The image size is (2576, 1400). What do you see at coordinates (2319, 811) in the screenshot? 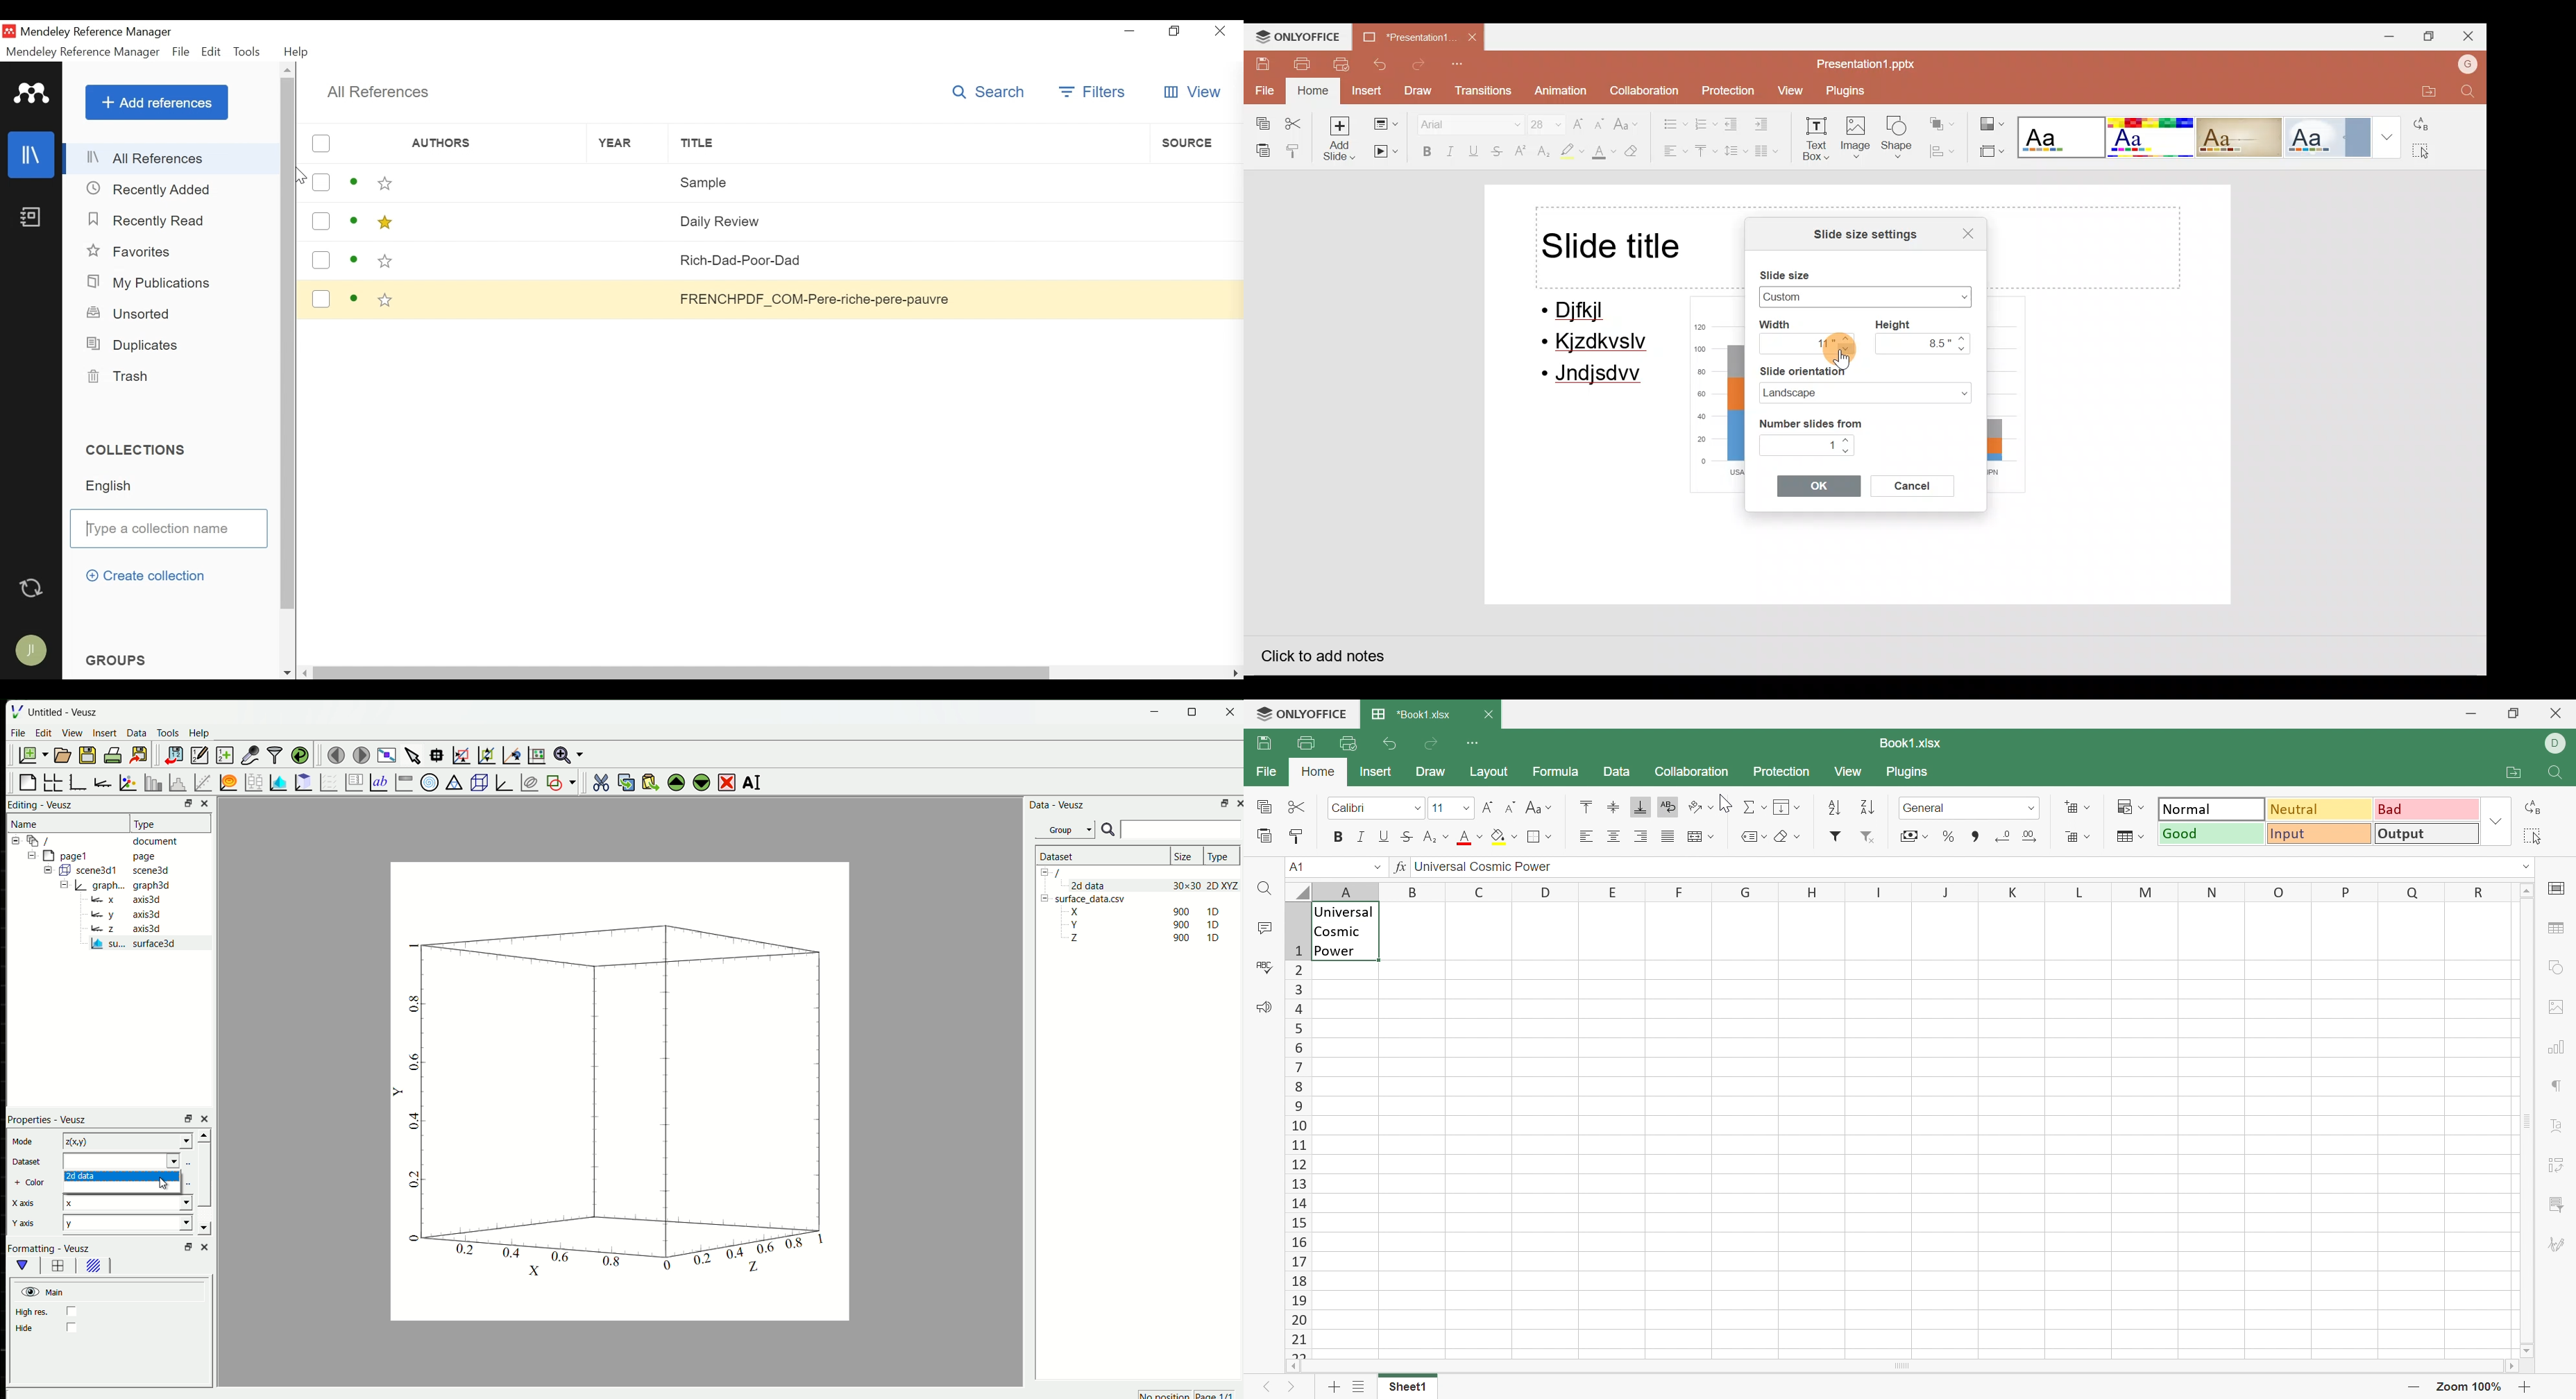
I see `Neutral` at bounding box center [2319, 811].